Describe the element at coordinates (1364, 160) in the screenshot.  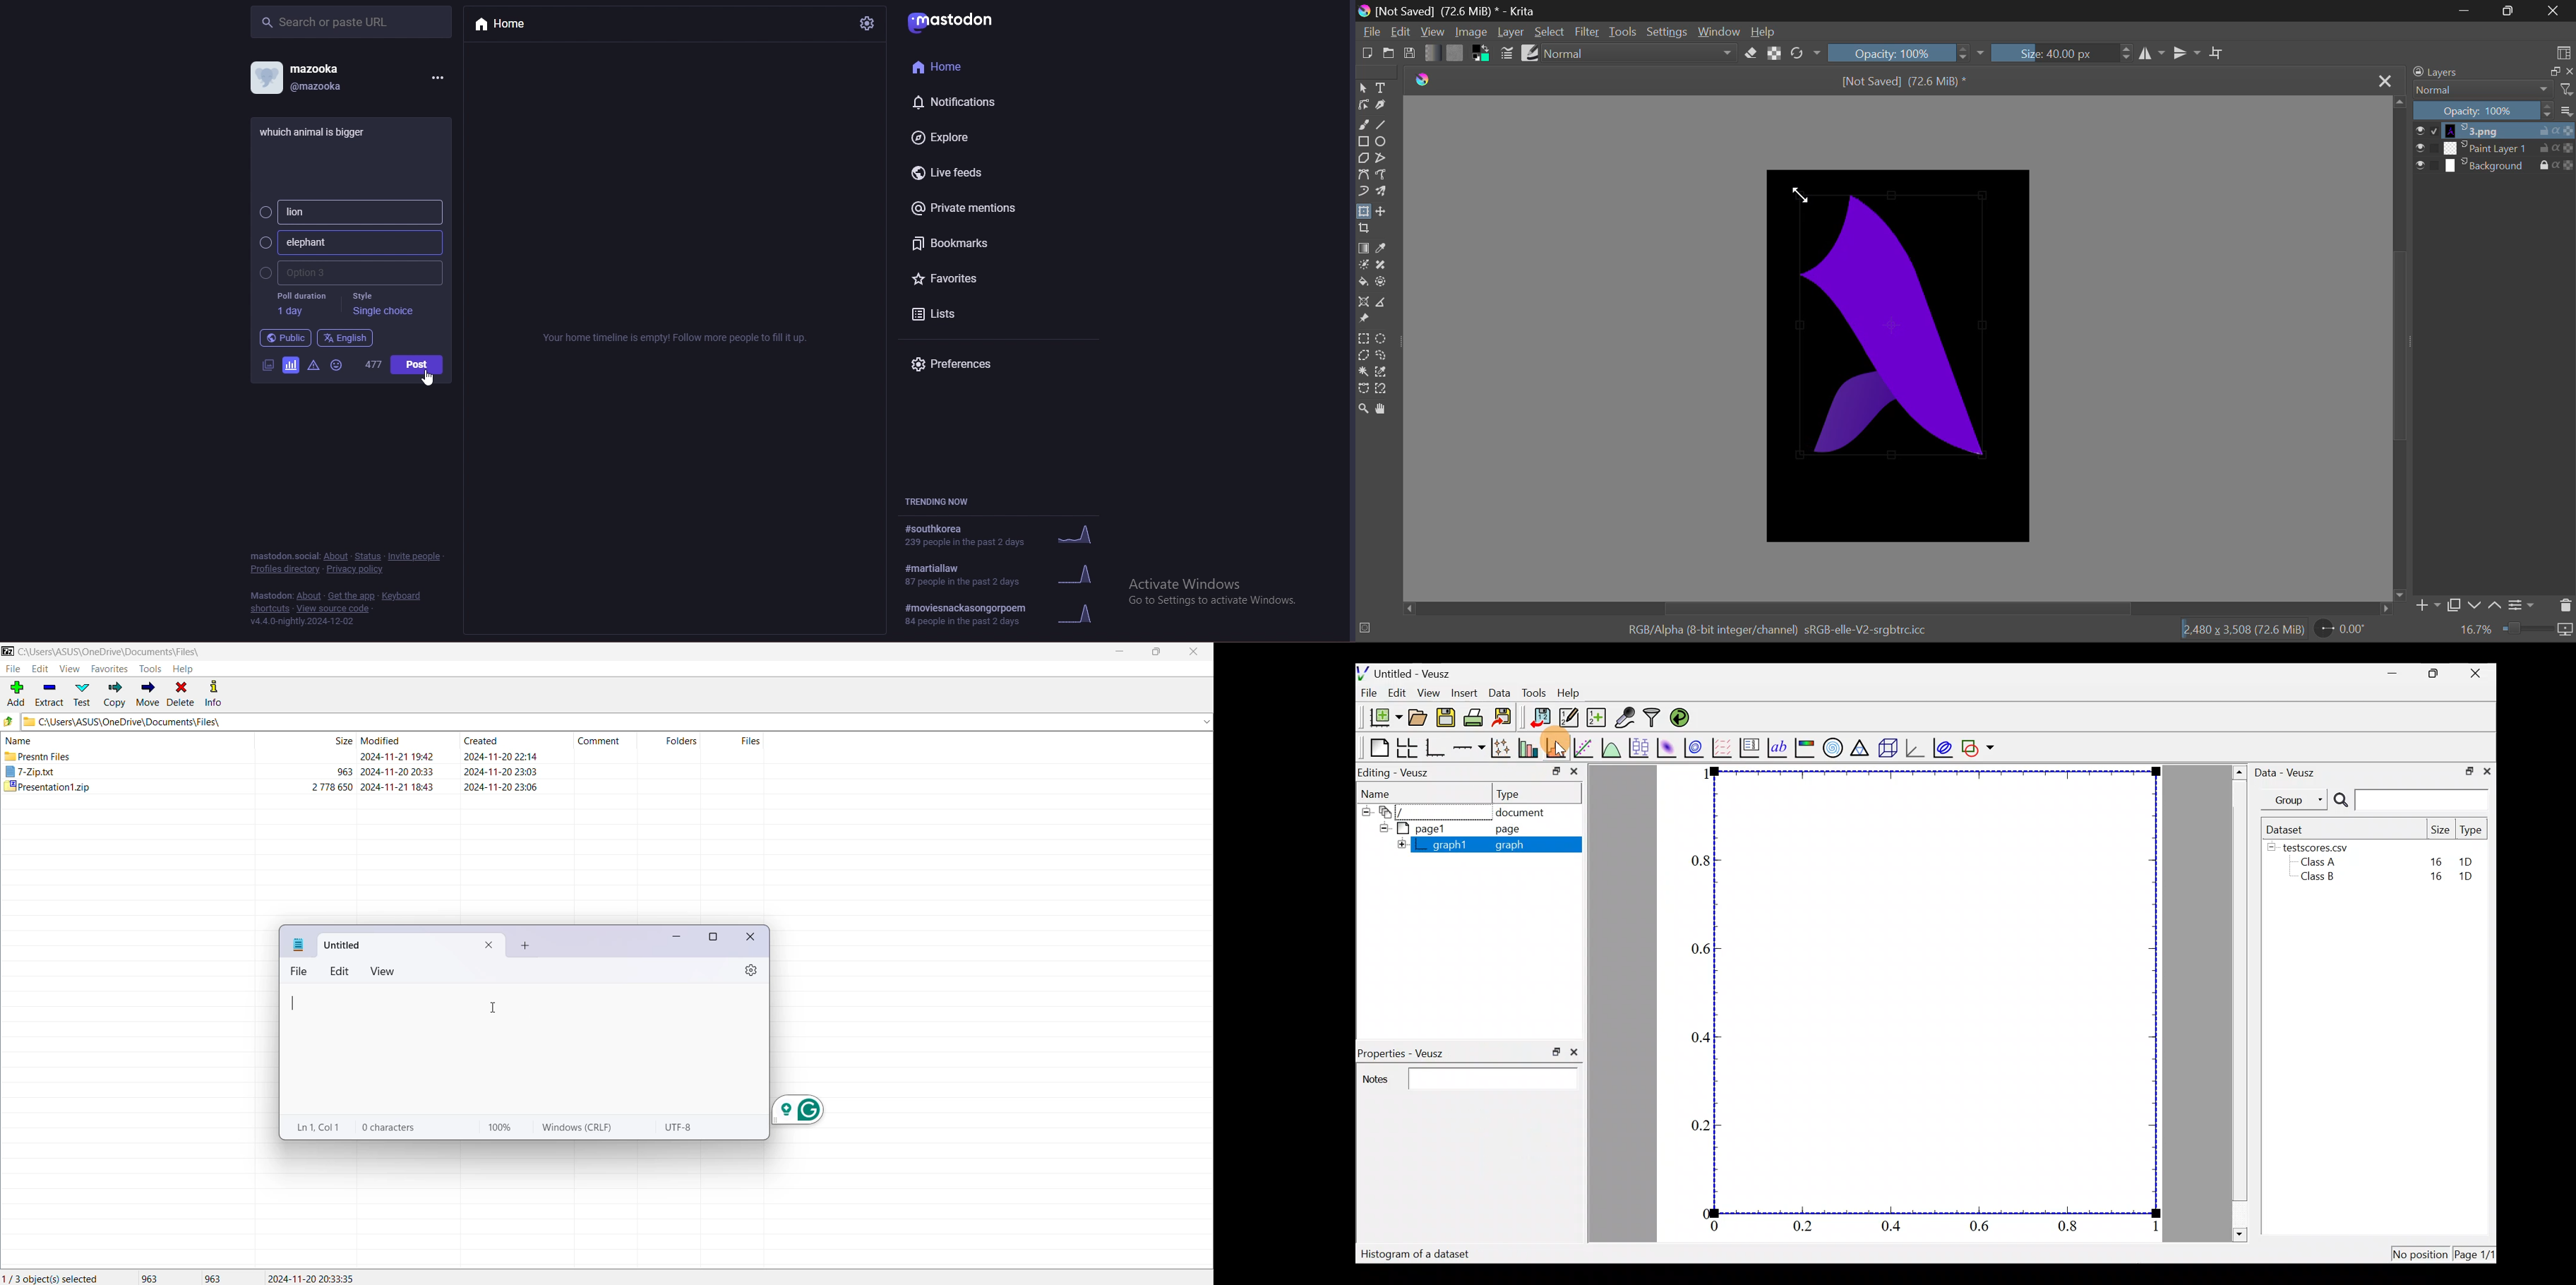
I see `Polygon` at that location.